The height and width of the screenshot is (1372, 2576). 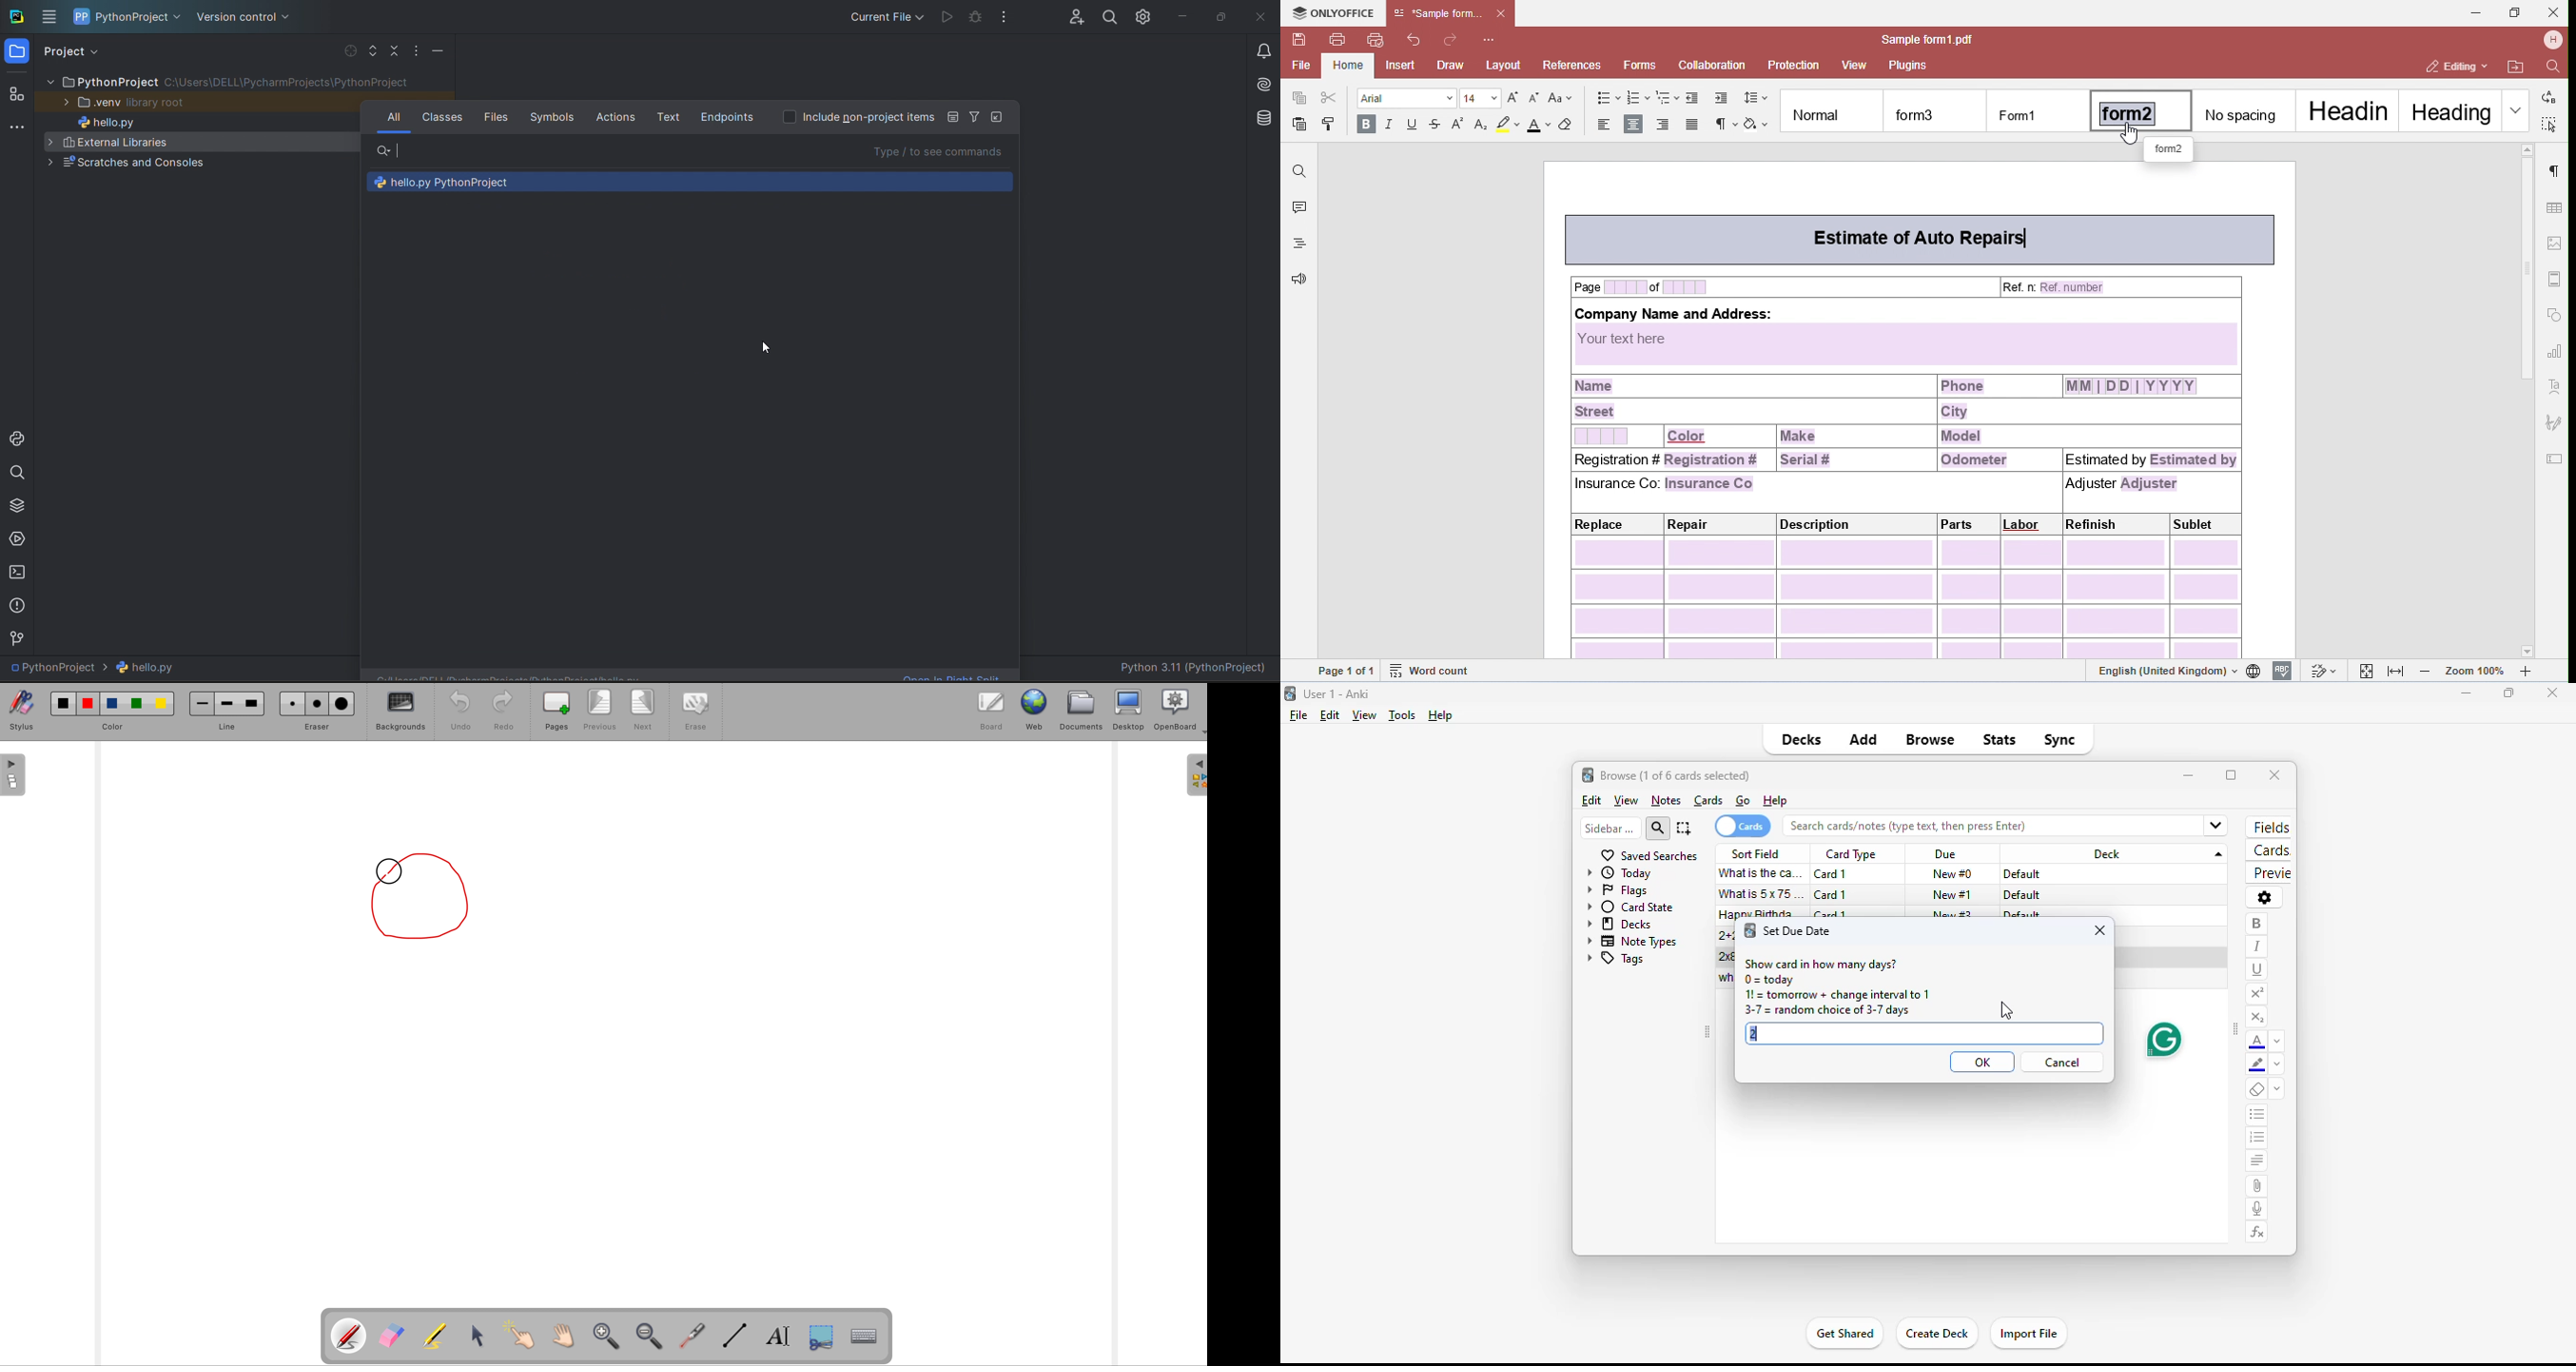 What do you see at coordinates (1748, 931) in the screenshot?
I see `logo` at bounding box center [1748, 931].